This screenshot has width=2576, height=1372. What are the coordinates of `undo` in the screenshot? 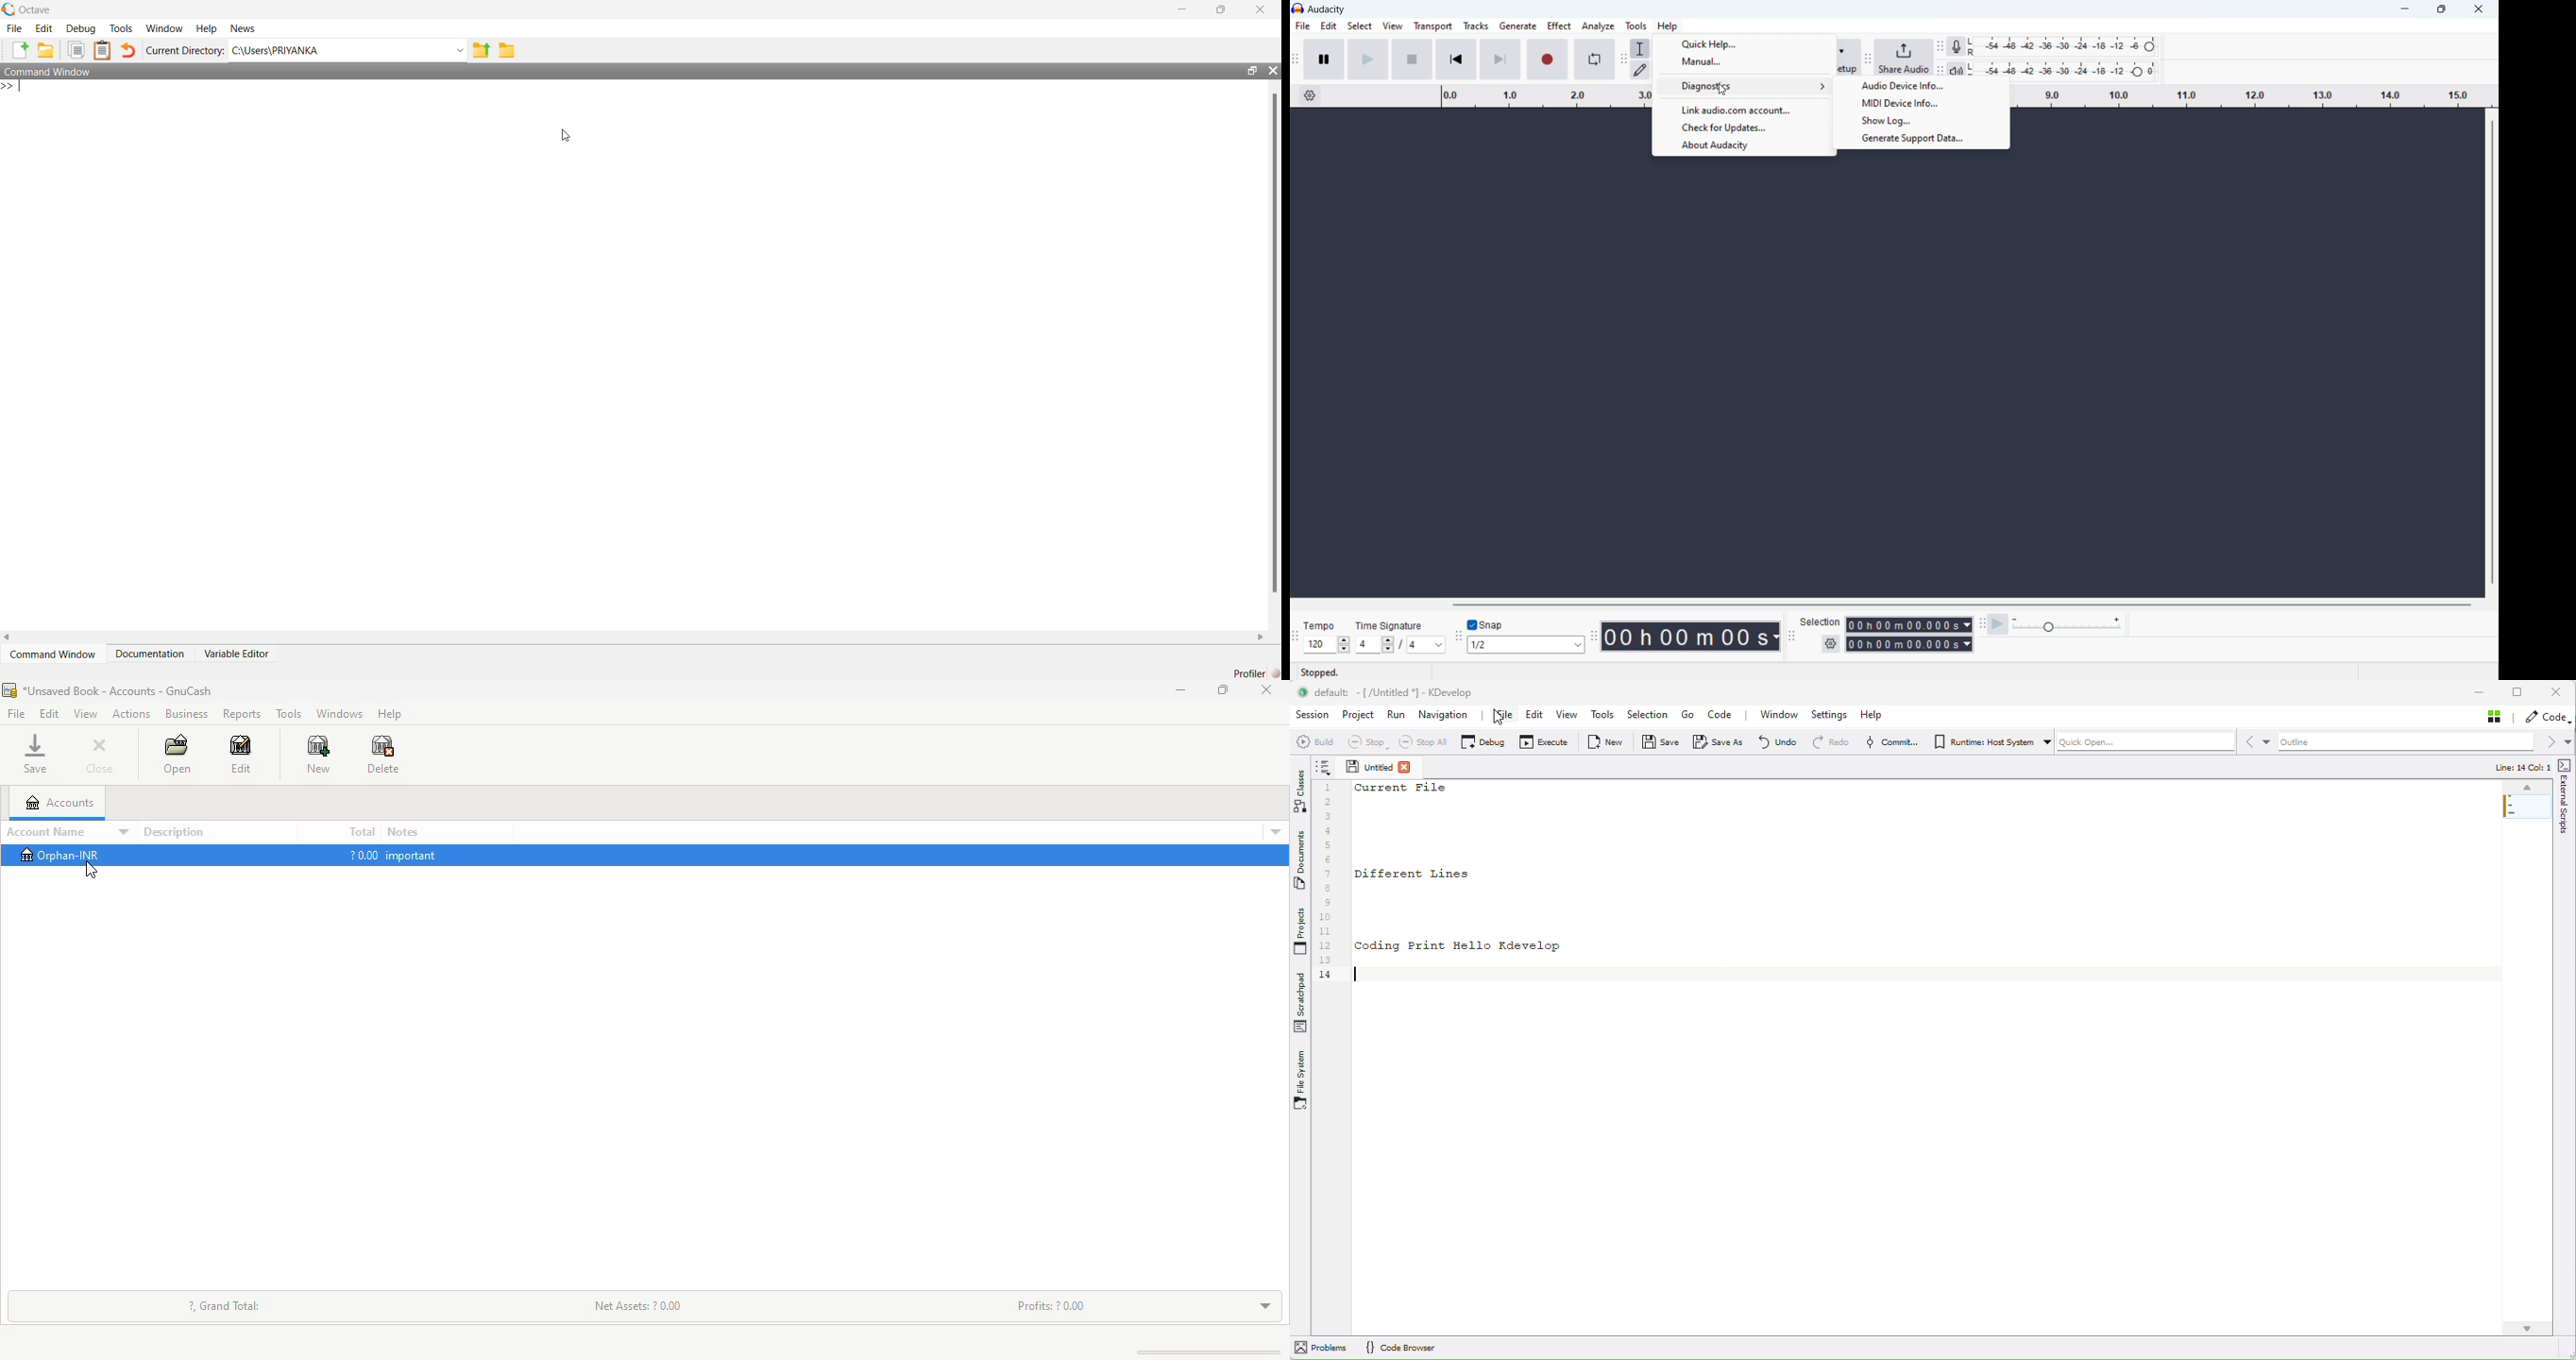 It's located at (1776, 742).